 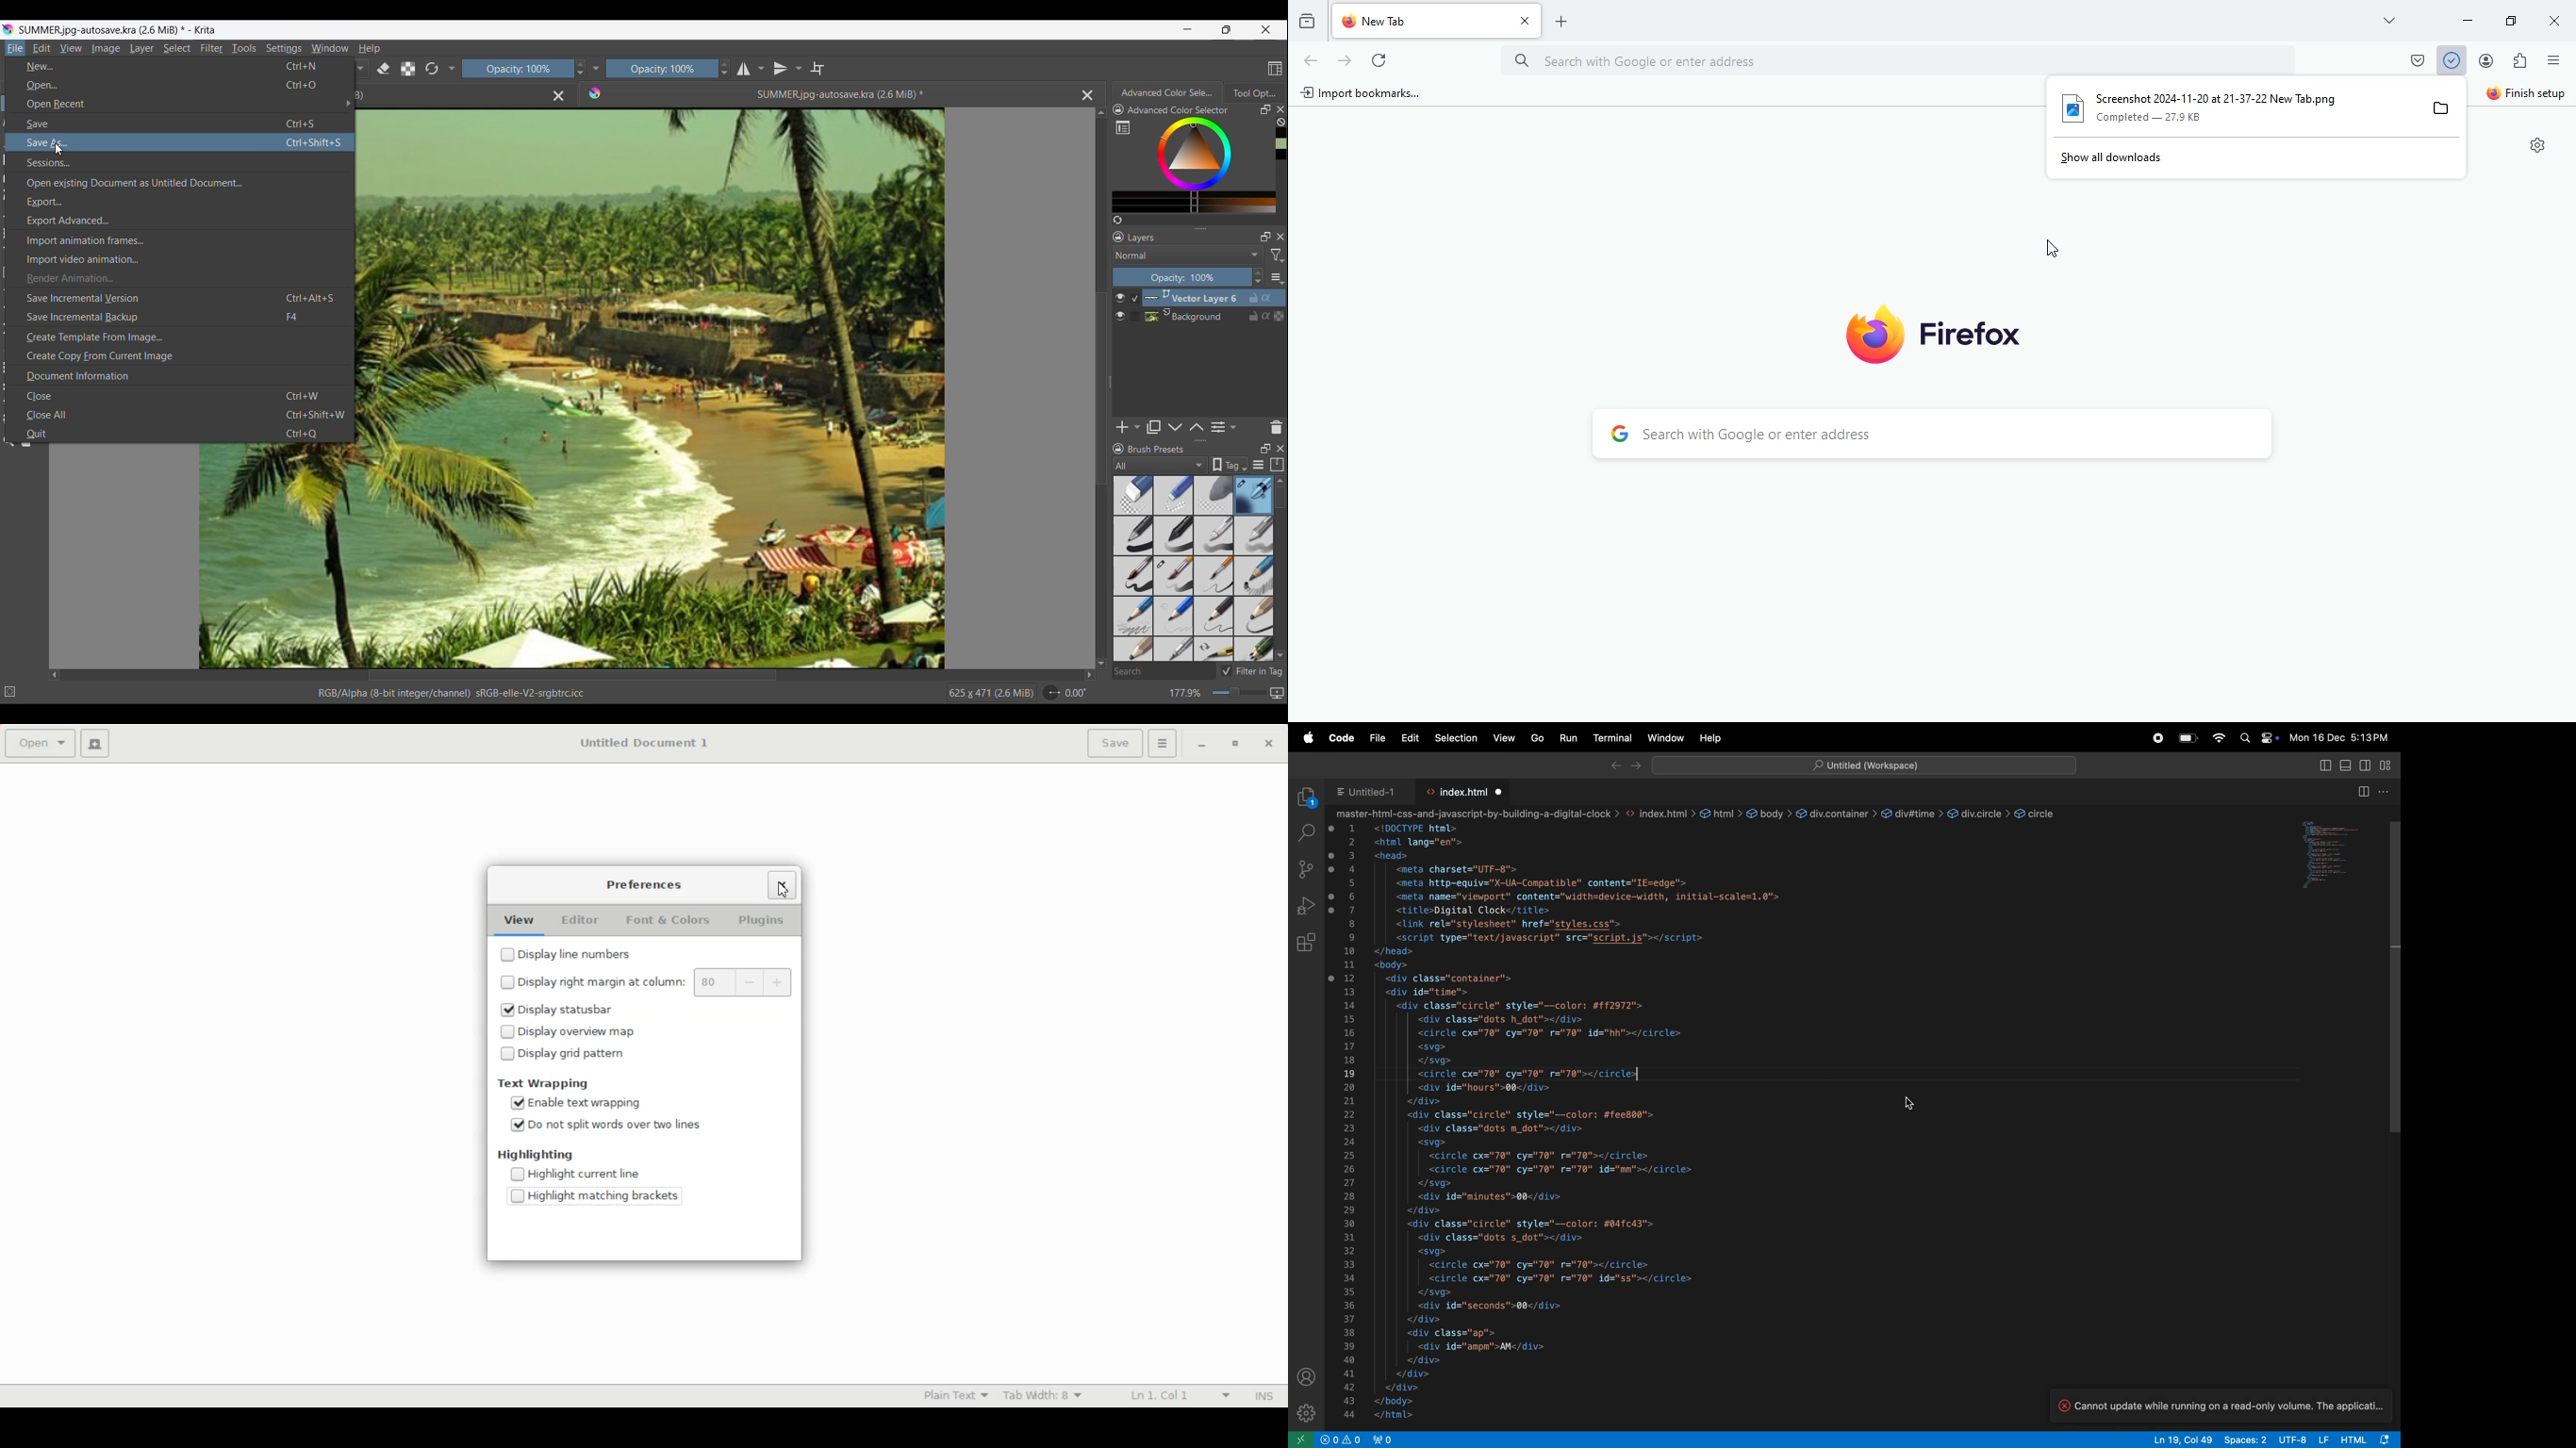 I want to click on Cursor, so click(x=2055, y=248).